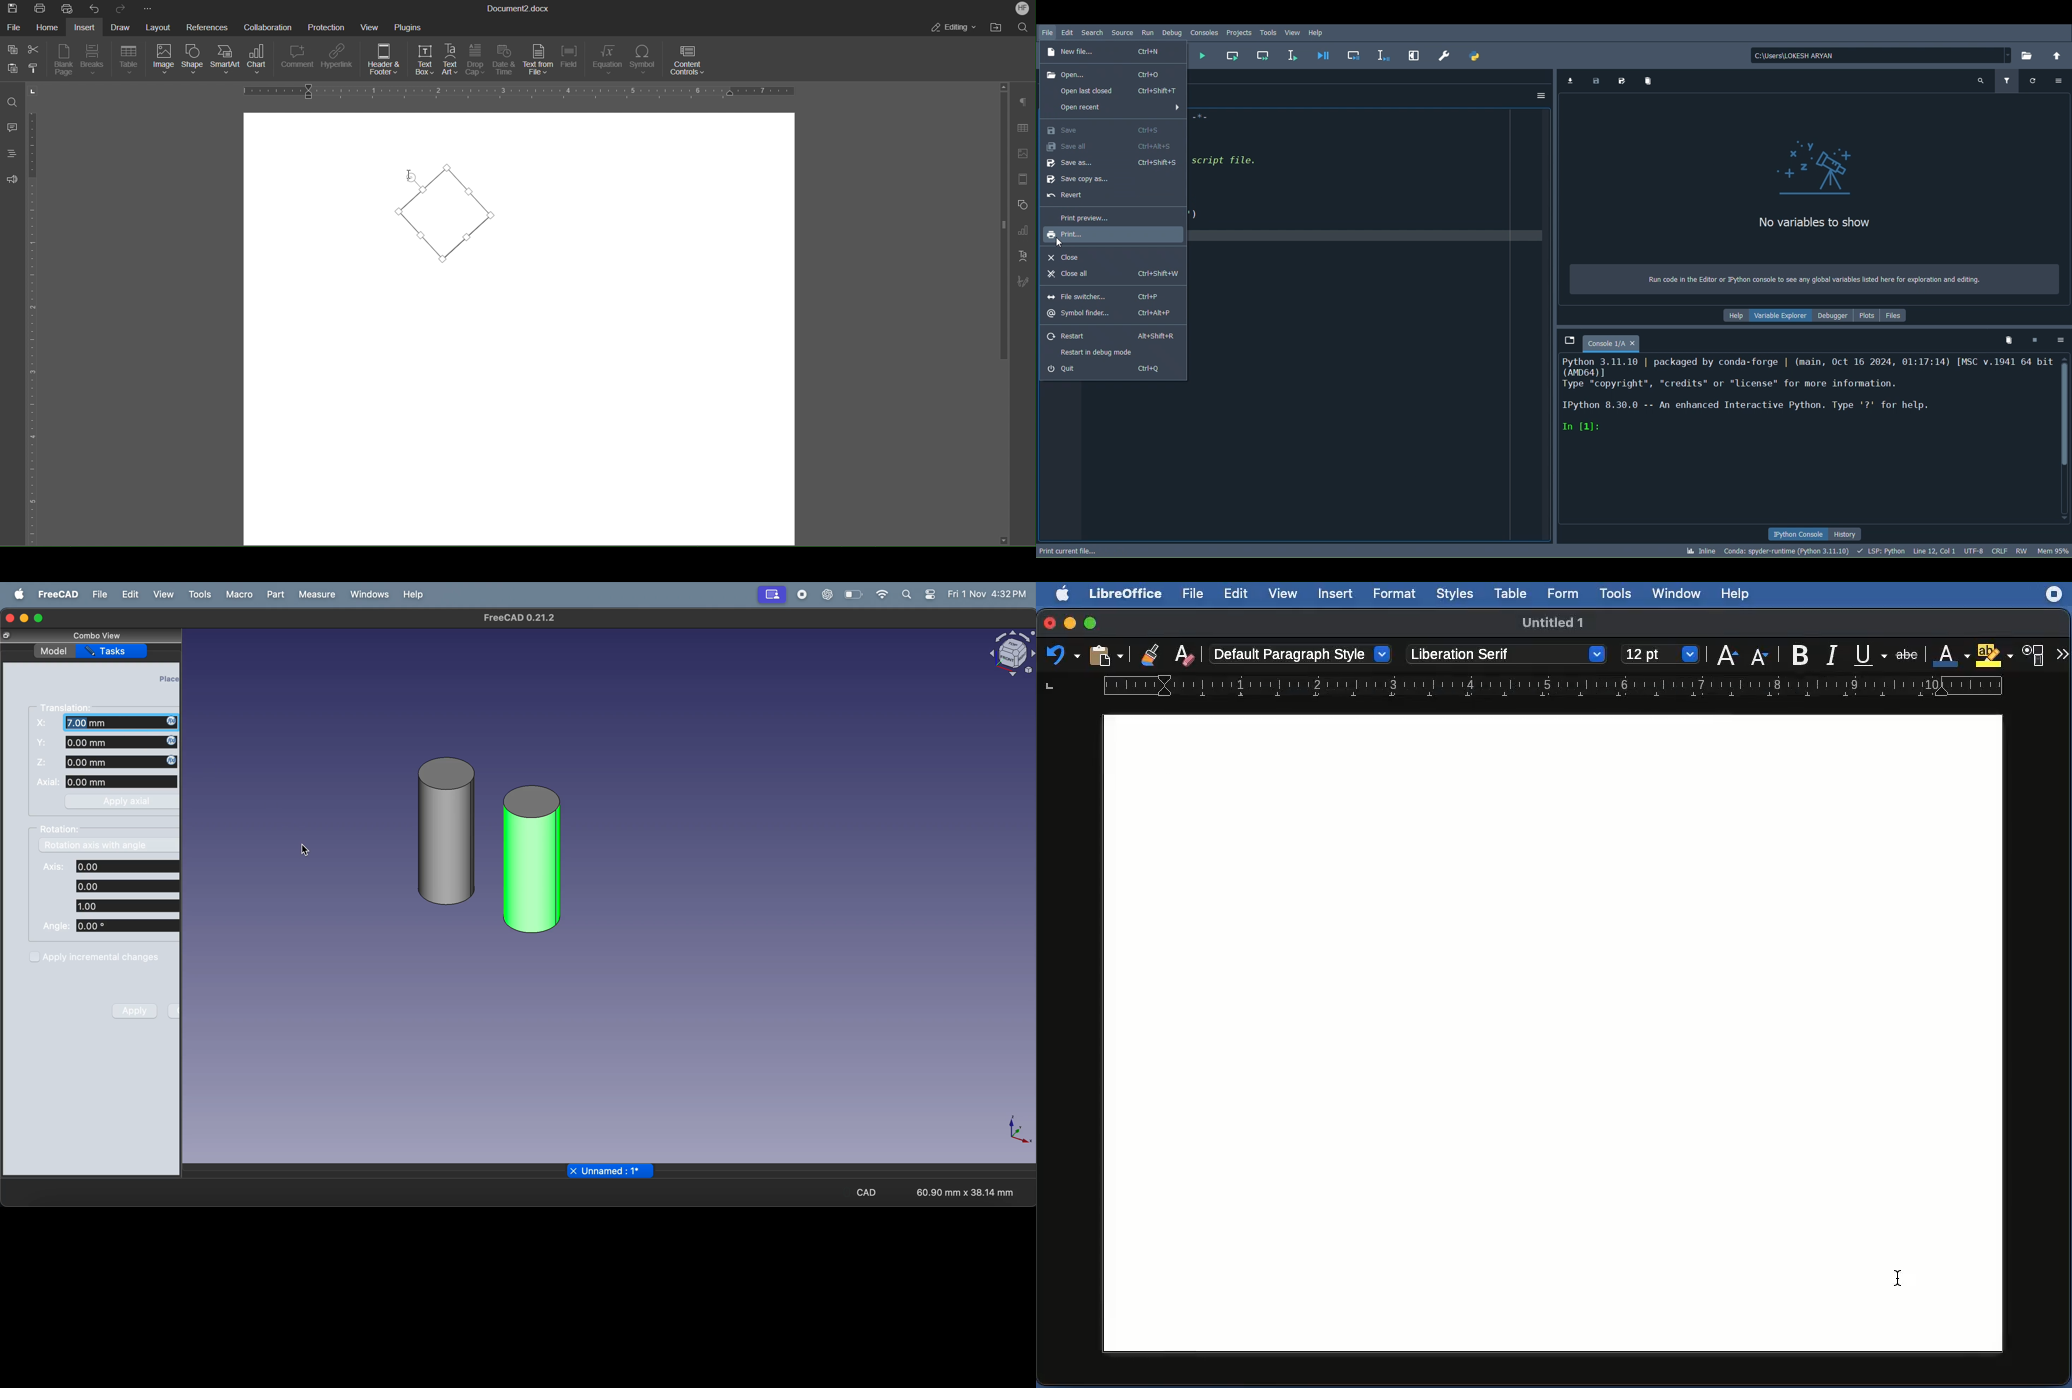  Describe the element at coordinates (1110, 336) in the screenshot. I see `Restart` at that location.